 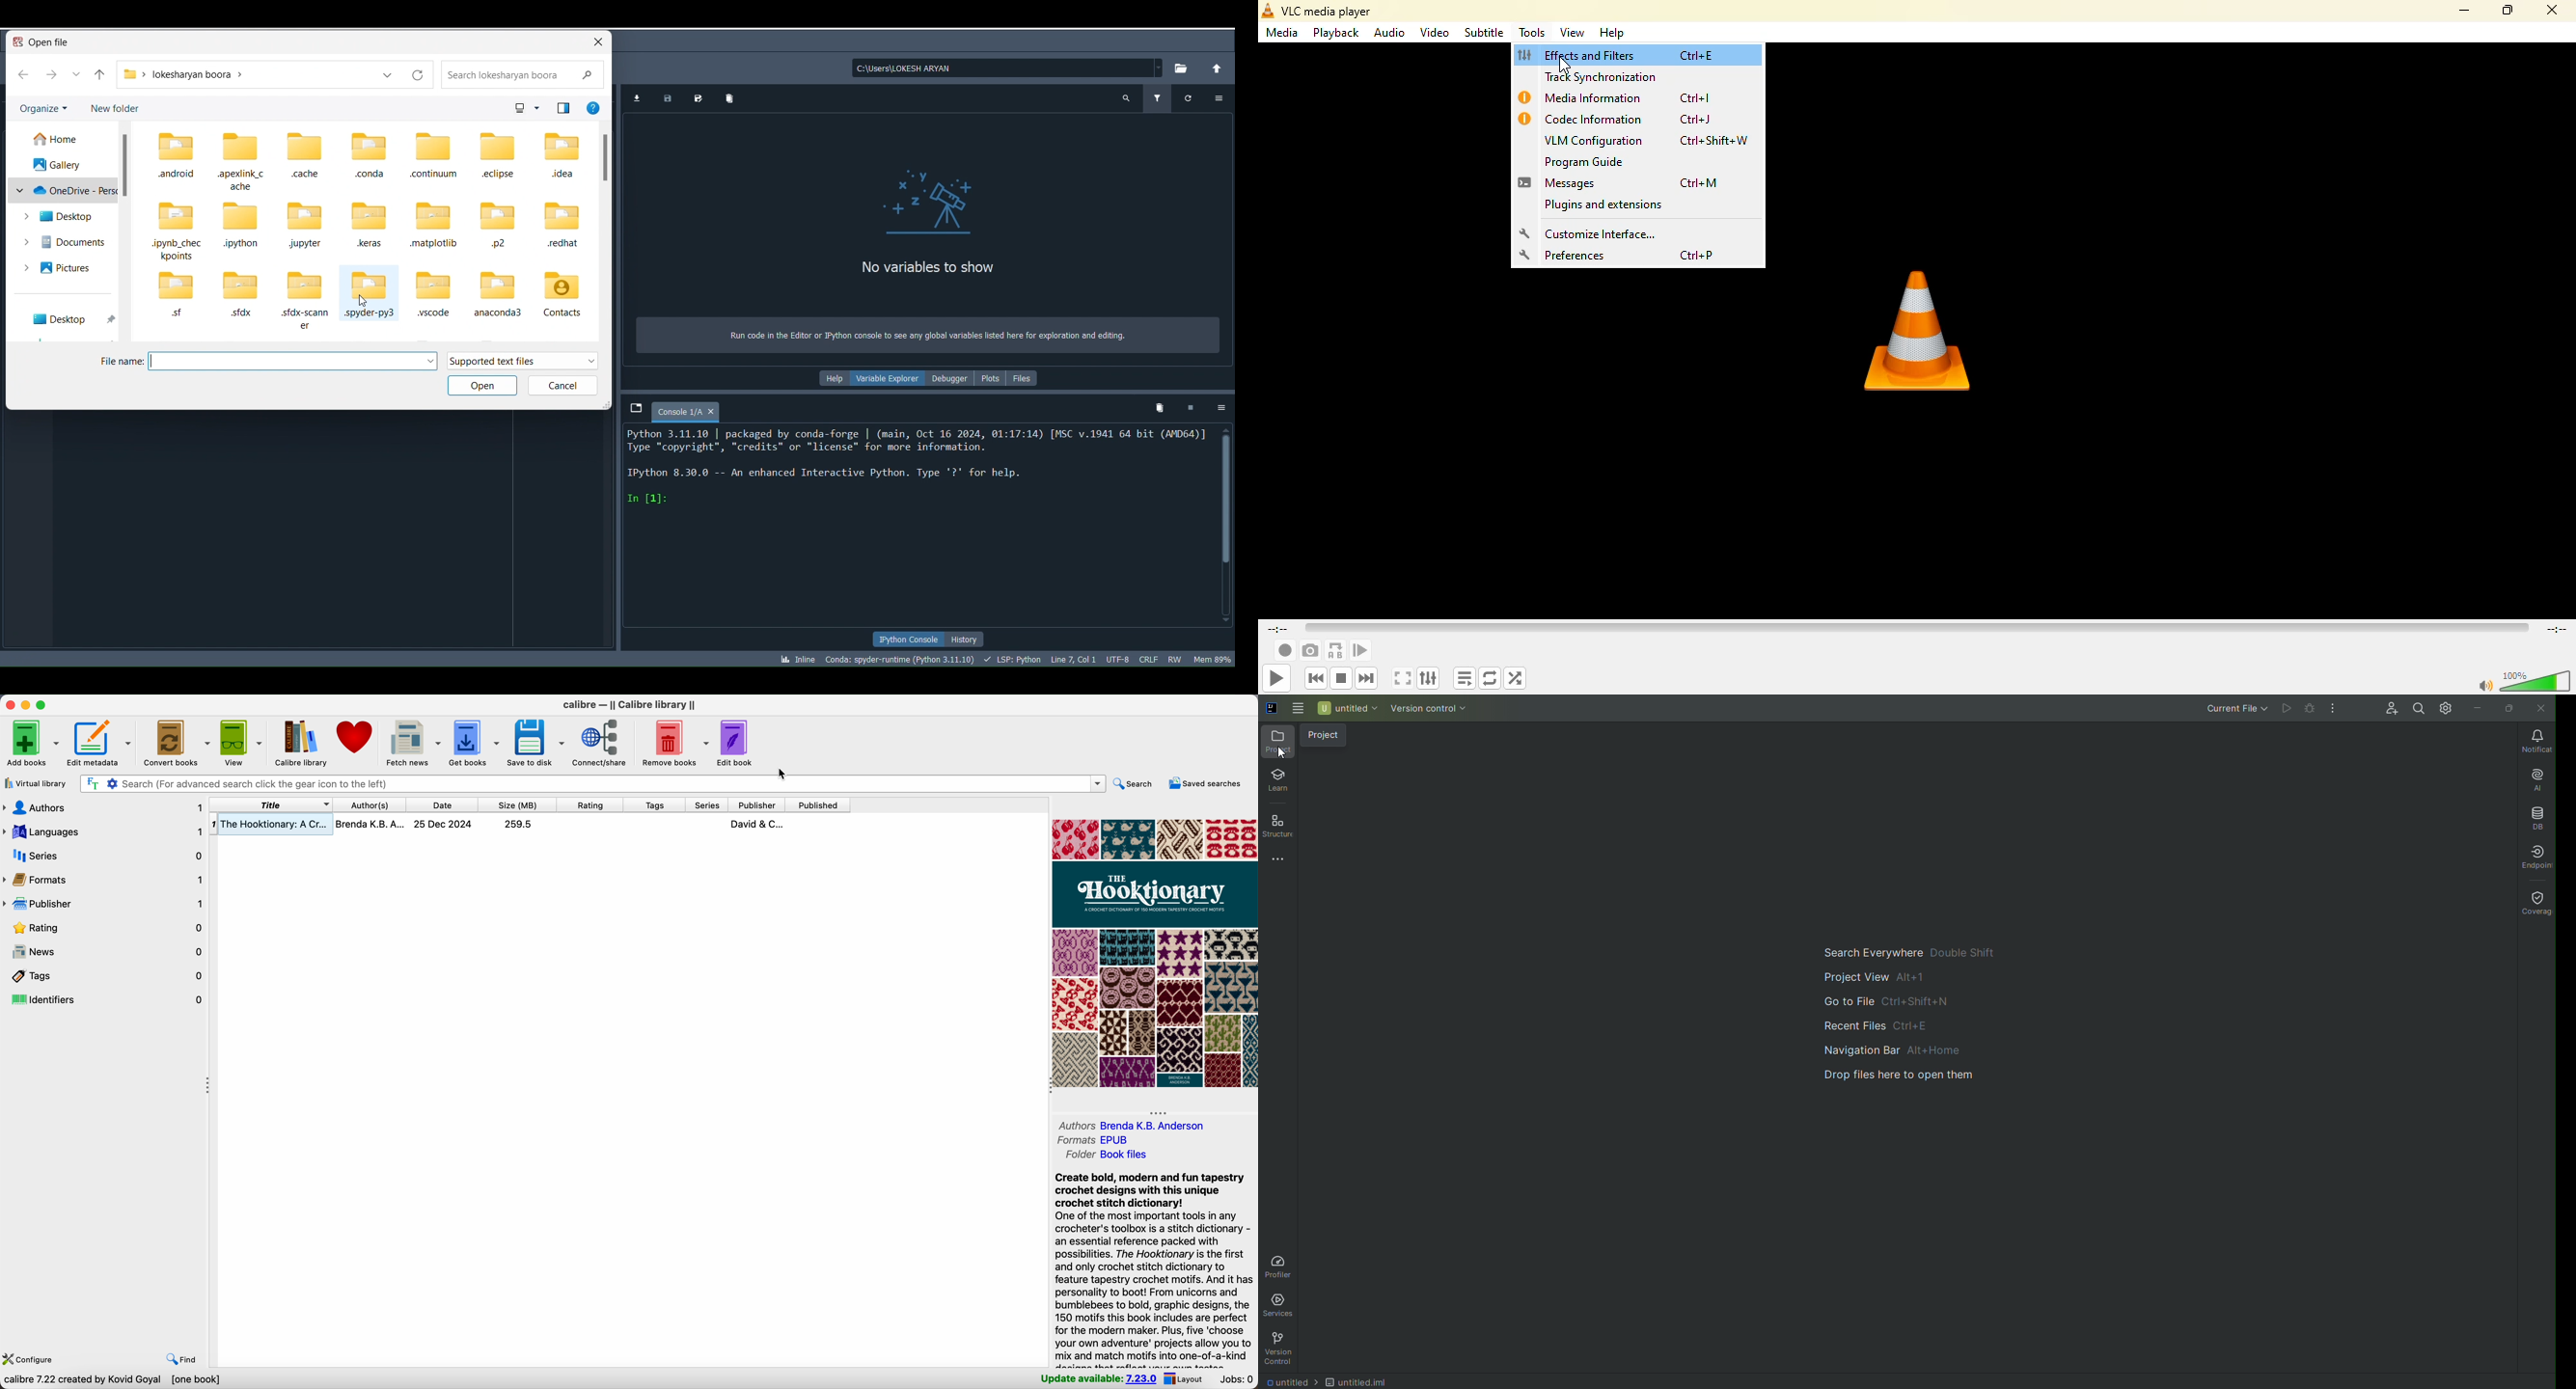 What do you see at coordinates (28, 705) in the screenshot?
I see `minimize` at bounding box center [28, 705].